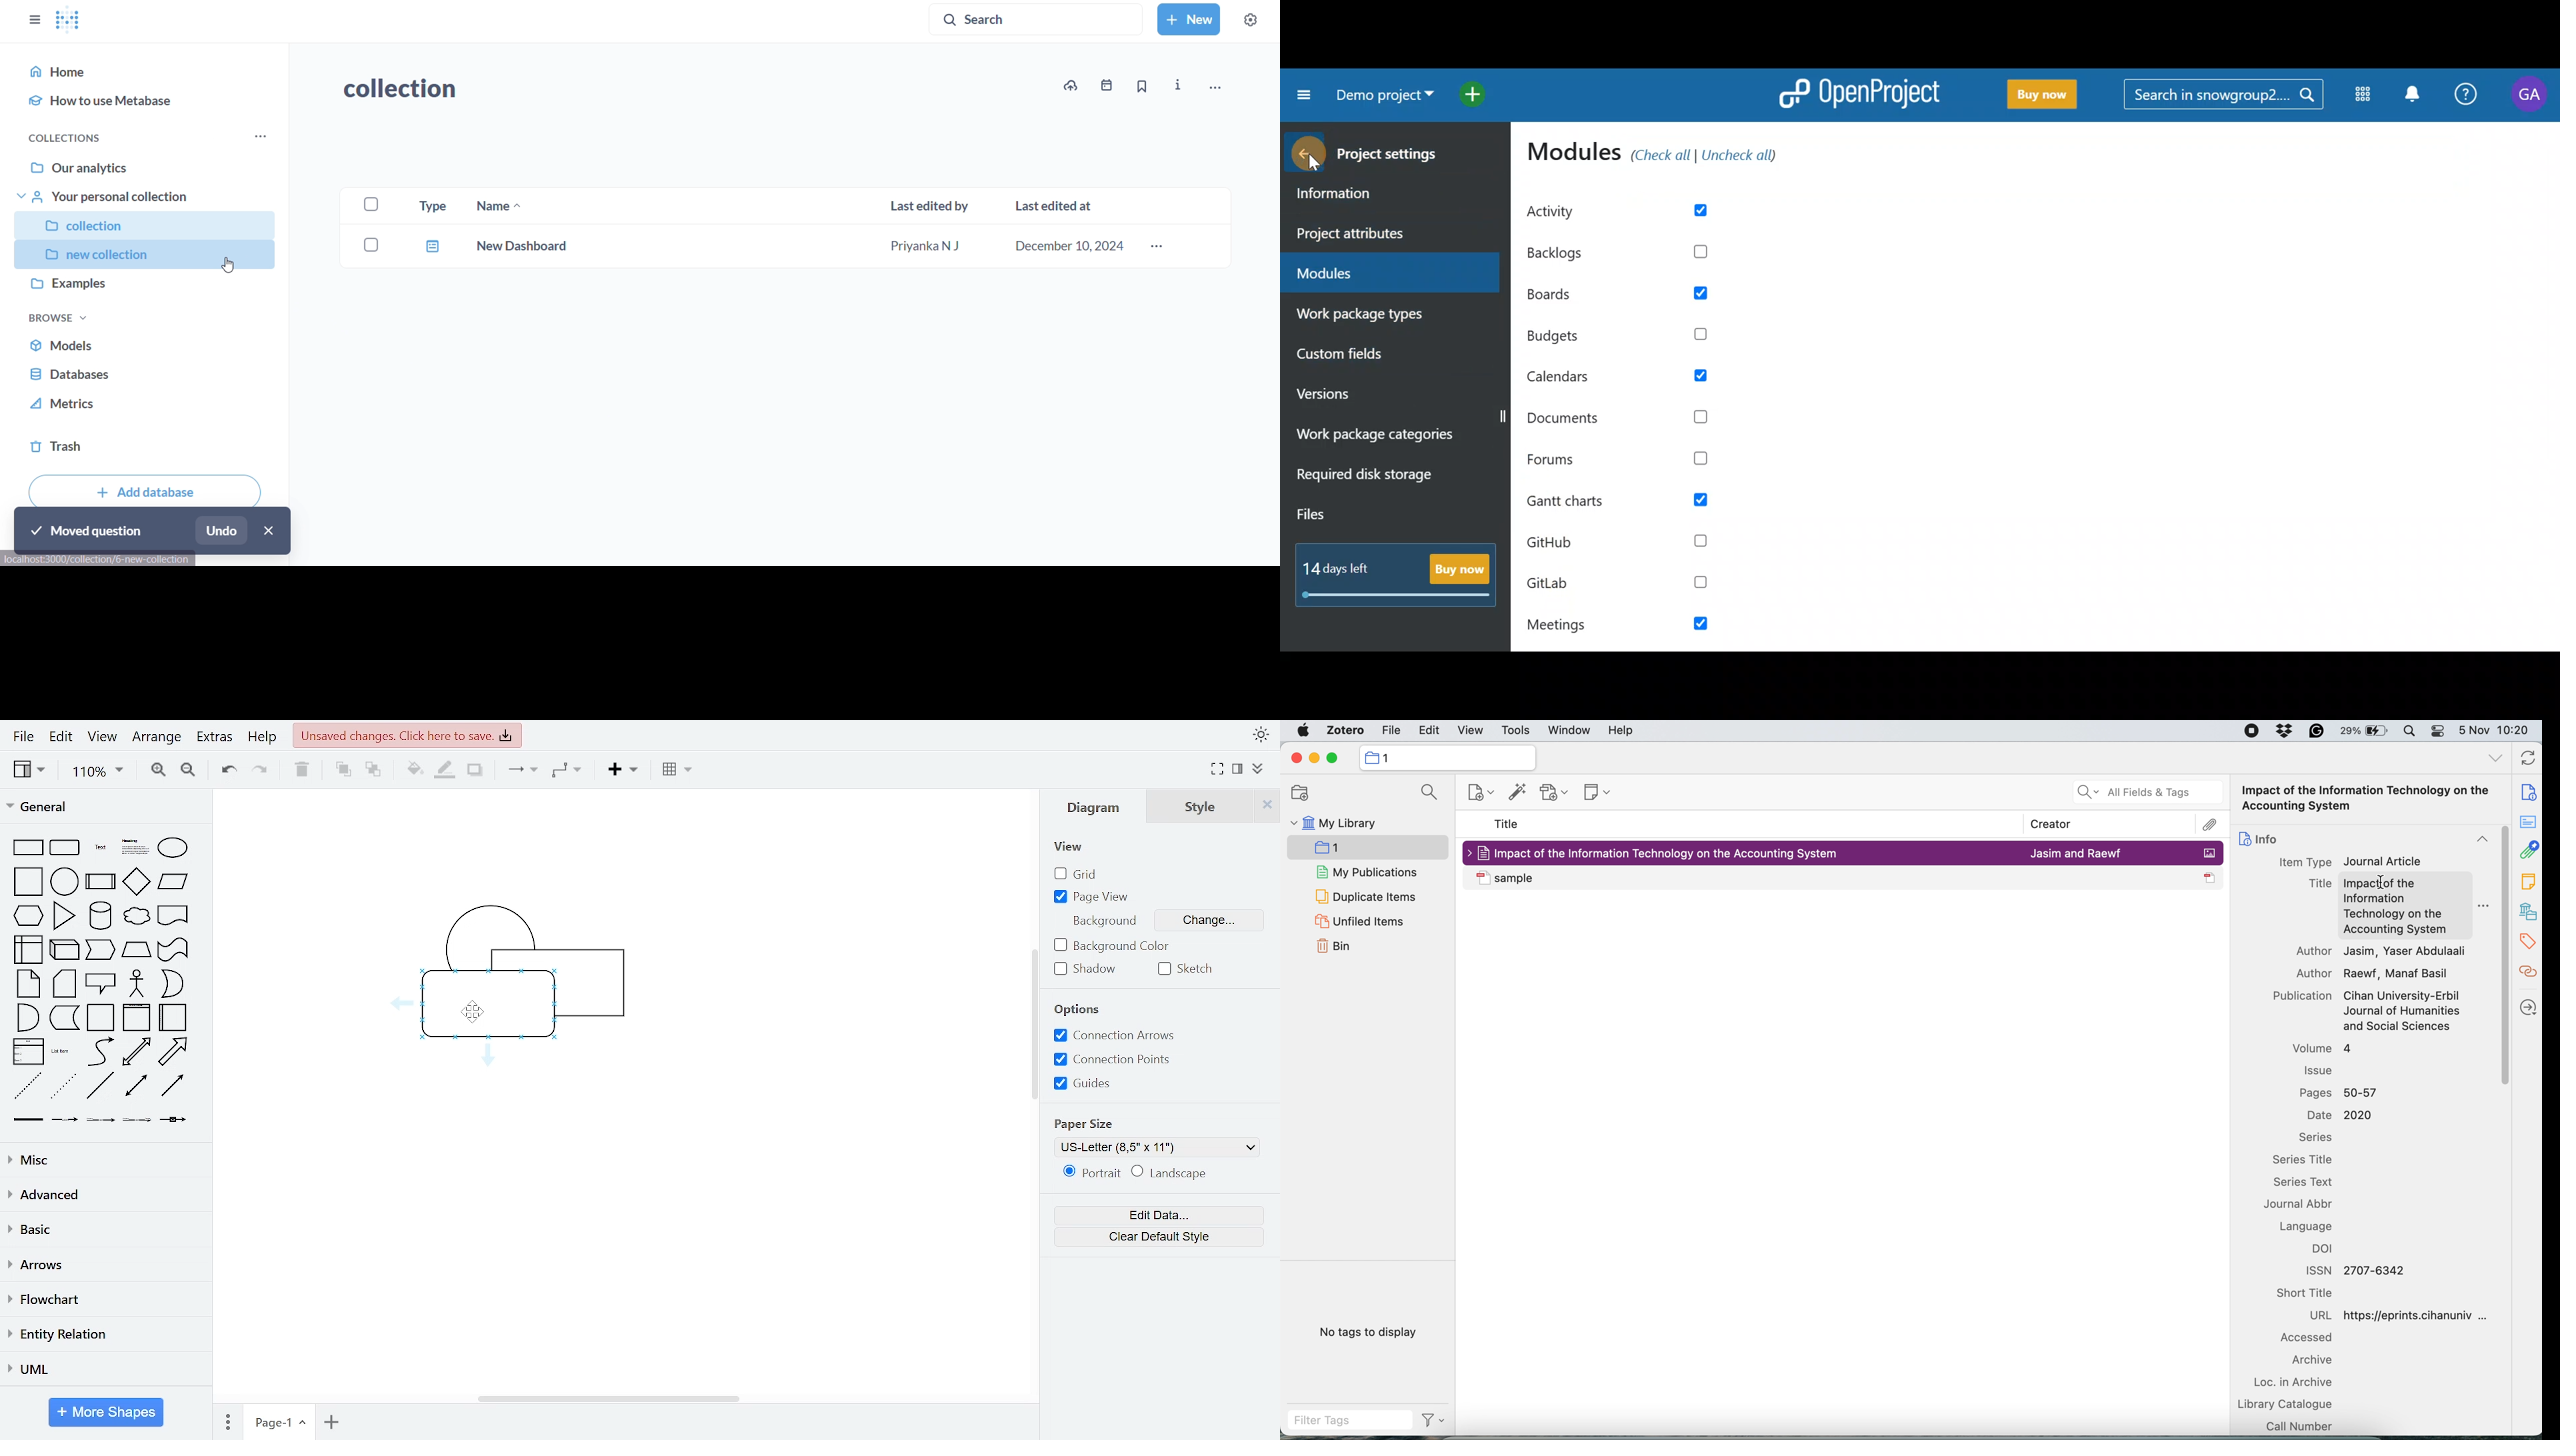 The width and height of the screenshot is (2576, 1456). What do you see at coordinates (1477, 792) in the screenshot?
I see `new item` at bounding box center [1477, 792].